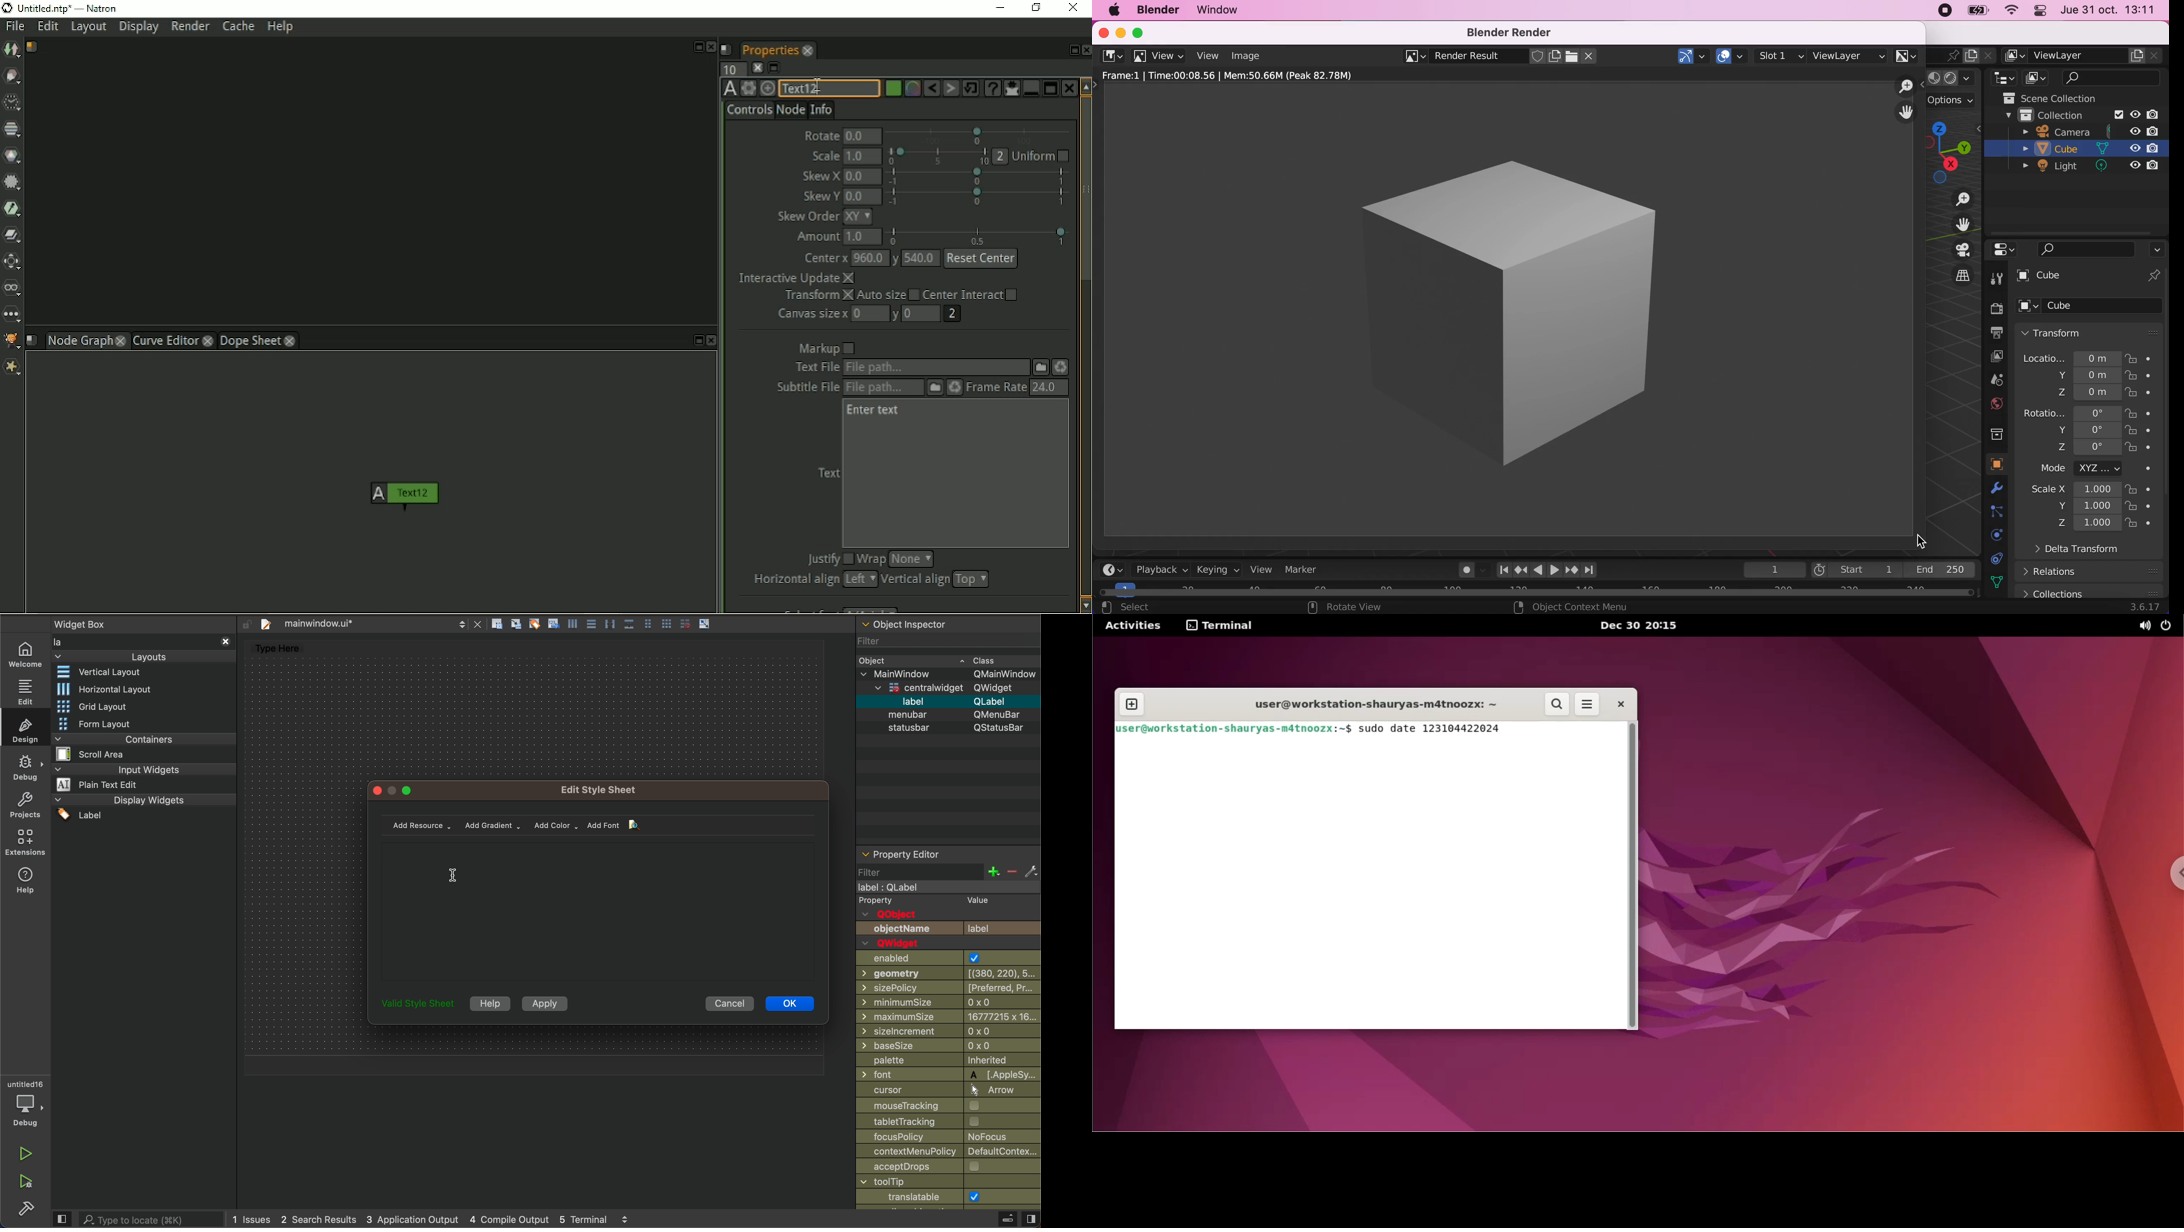  What do you see at coordinates (1906, 86) in the screenshot?
I see `zoom in/out` at bounding box center [1906, 86].